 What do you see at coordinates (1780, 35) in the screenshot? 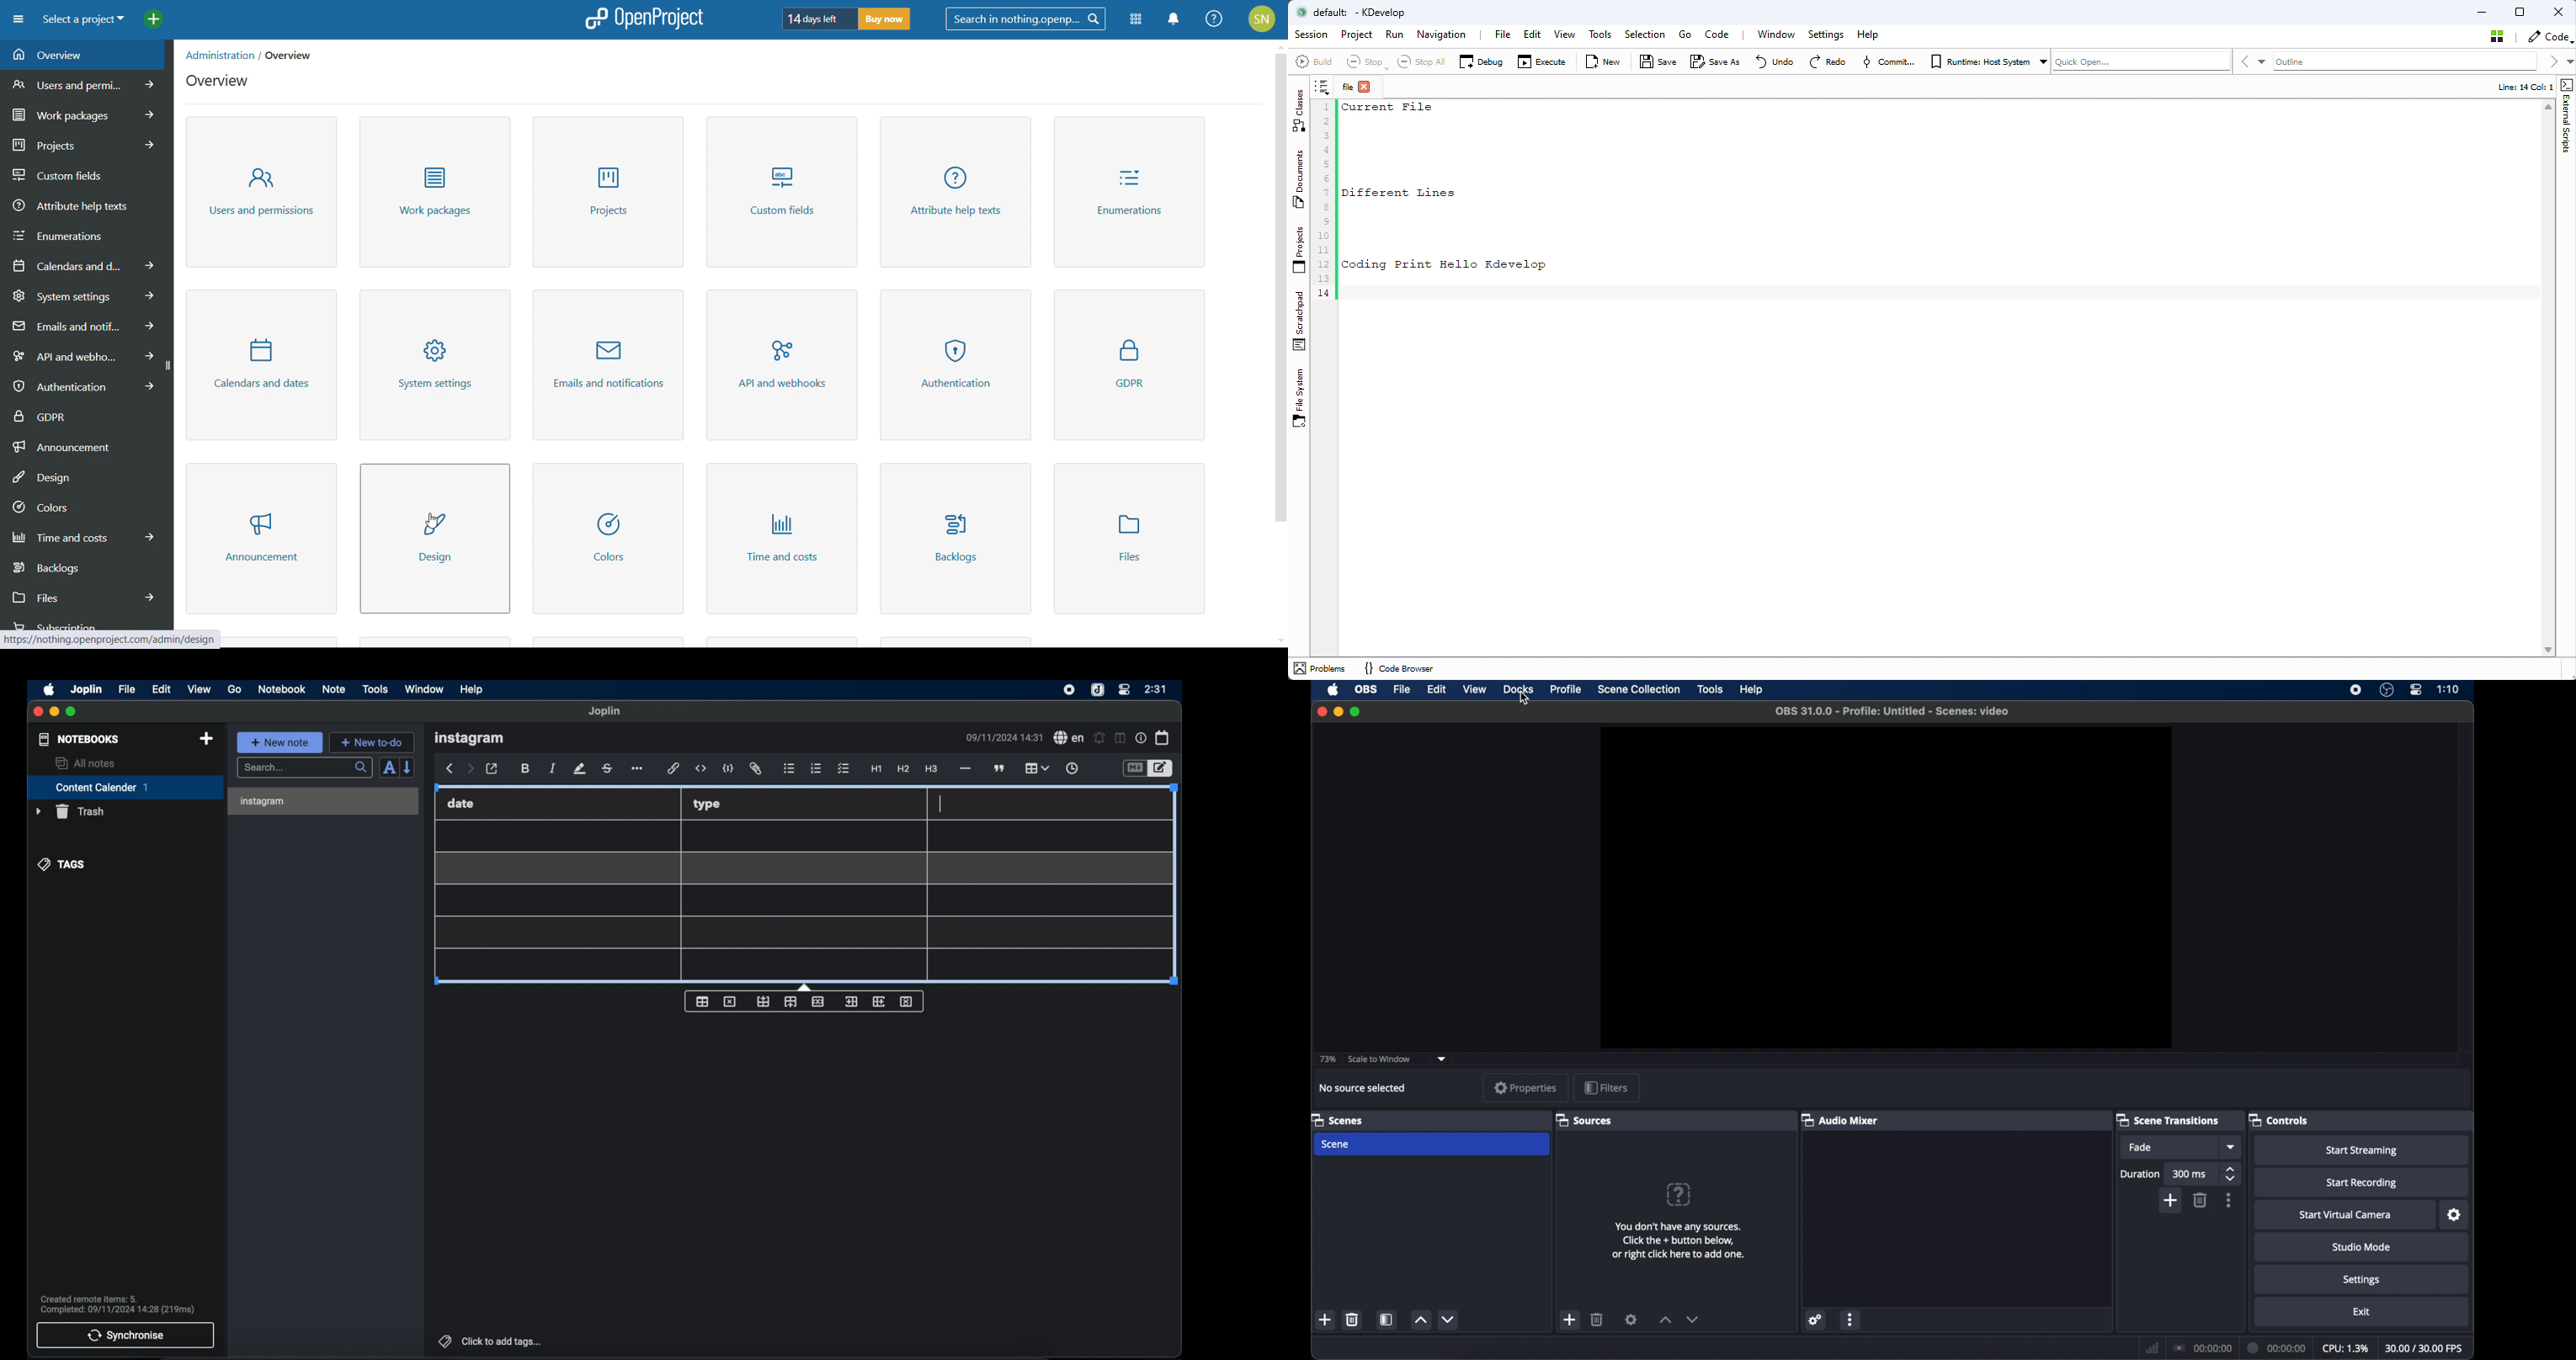
I see `Window` at bounding box center [1780, 35].